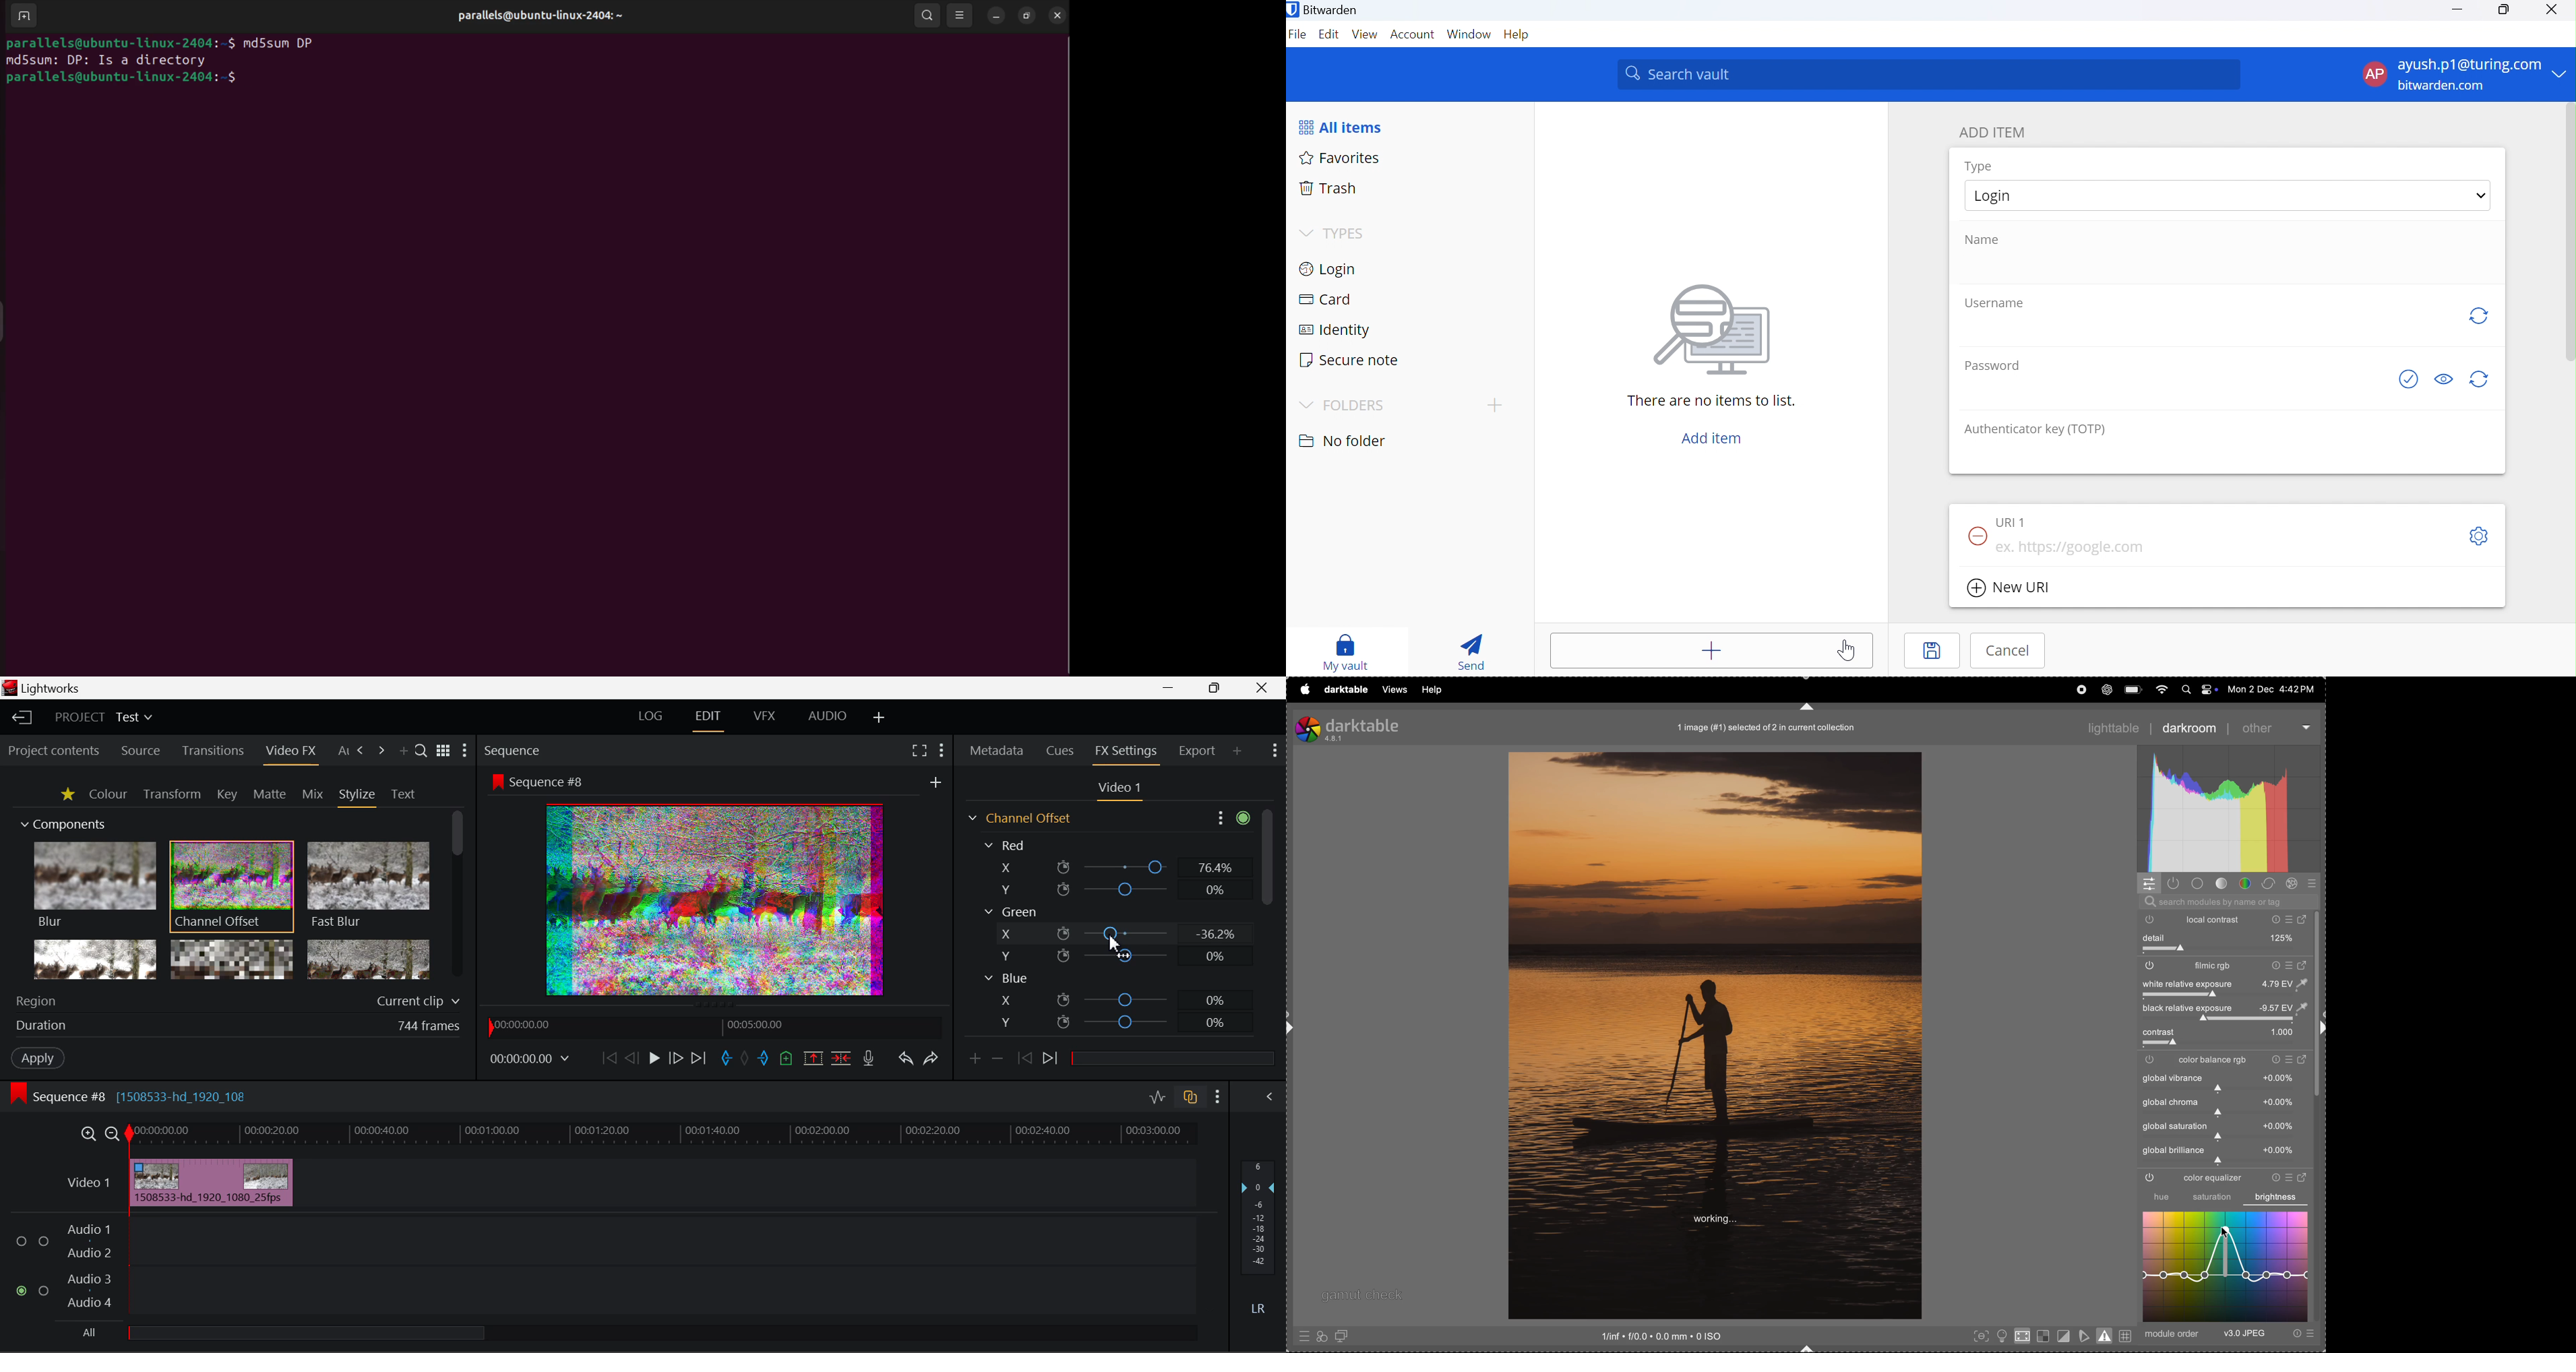 This screenshot has width=2576, height=1372. I want to click on To End, so click(702, 1059).